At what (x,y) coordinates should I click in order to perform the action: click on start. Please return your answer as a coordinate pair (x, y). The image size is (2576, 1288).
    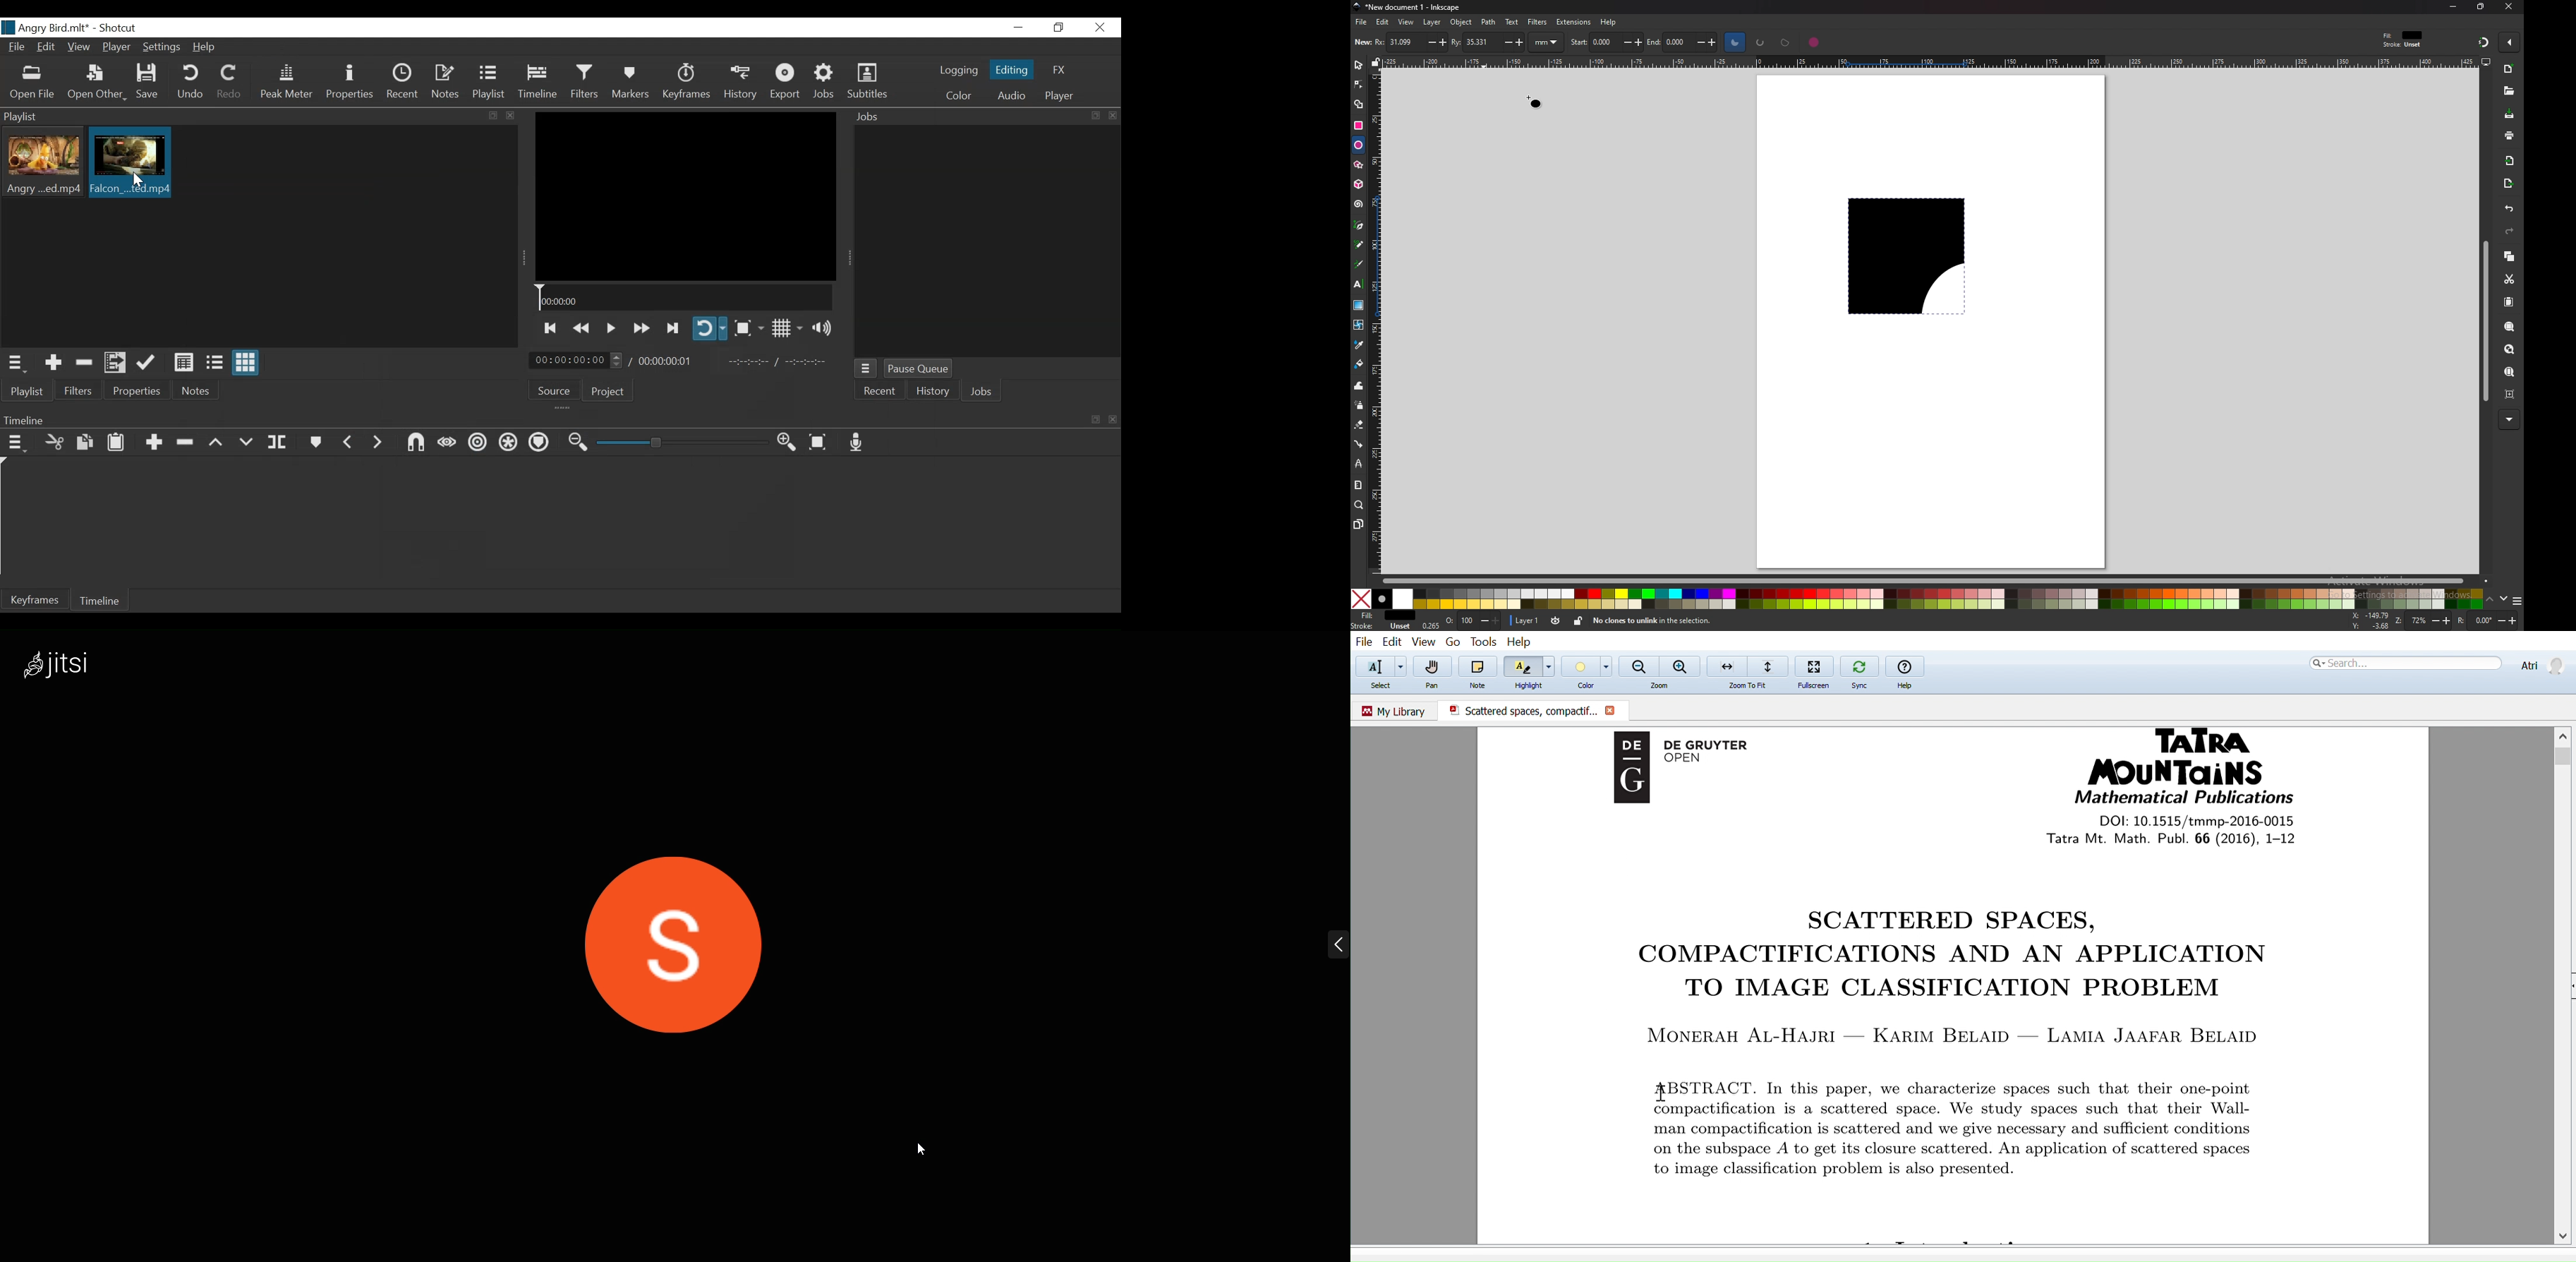
    Looking at the image, I should click on (1607, 41).